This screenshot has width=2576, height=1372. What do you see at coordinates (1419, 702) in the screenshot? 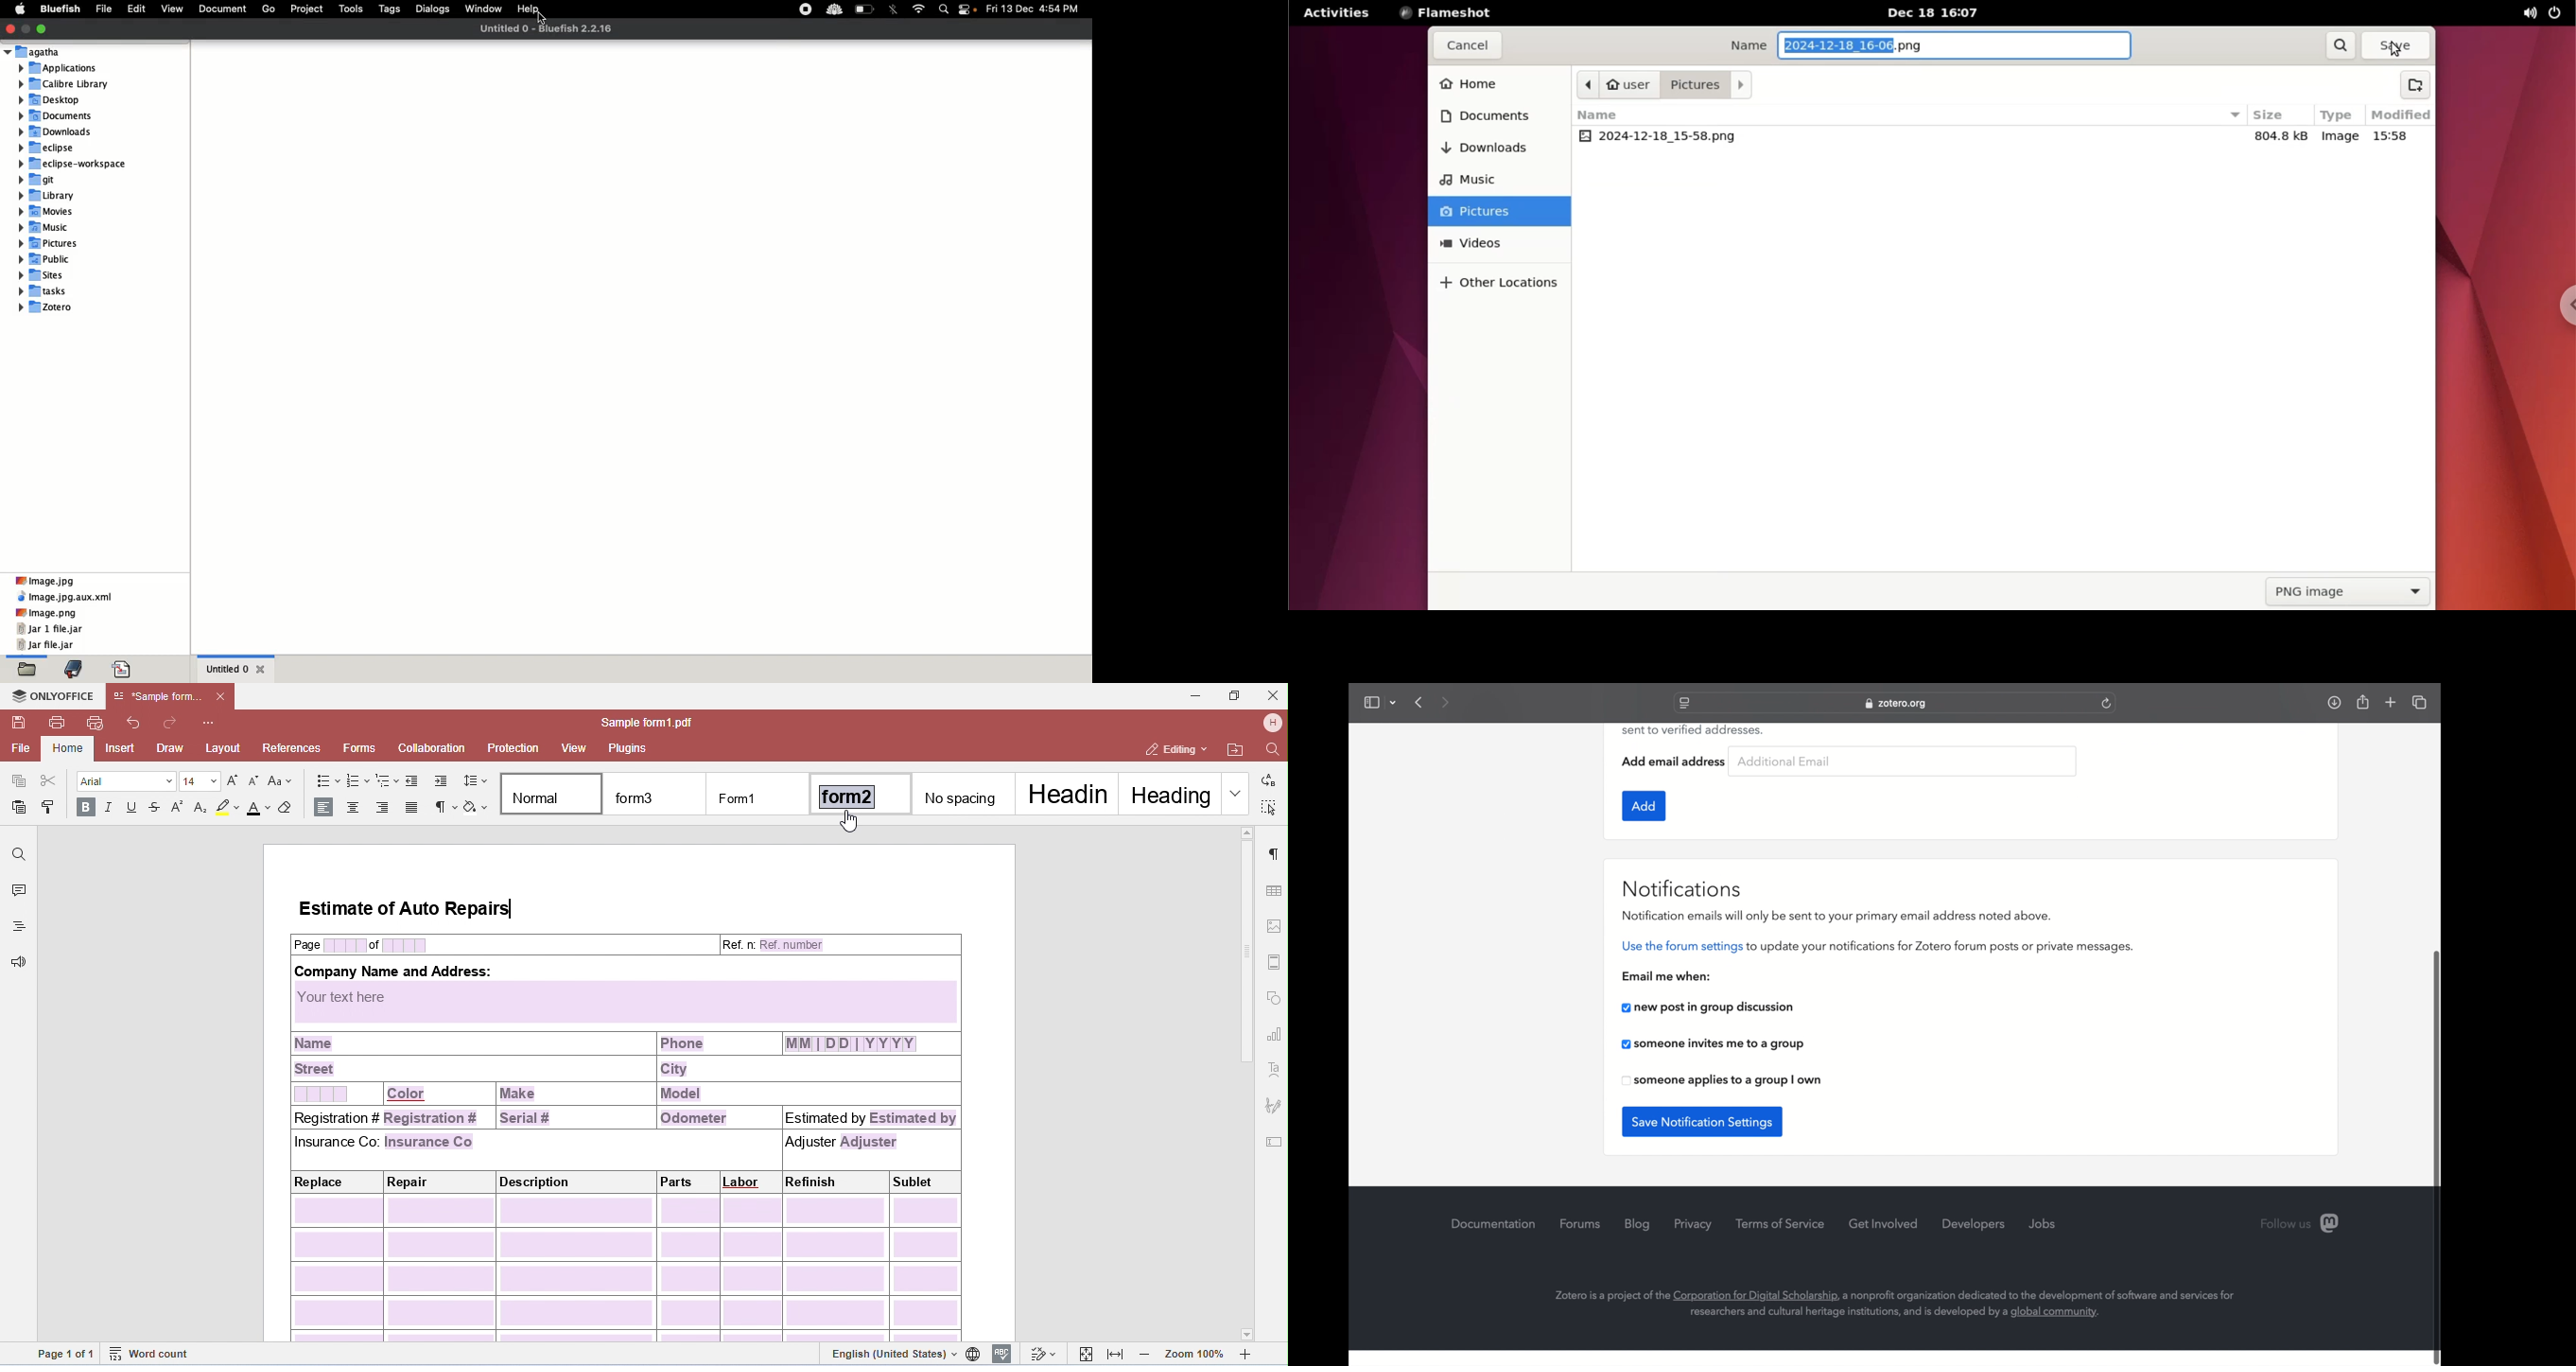
I see `previous` at bounding box center [1419, 702].